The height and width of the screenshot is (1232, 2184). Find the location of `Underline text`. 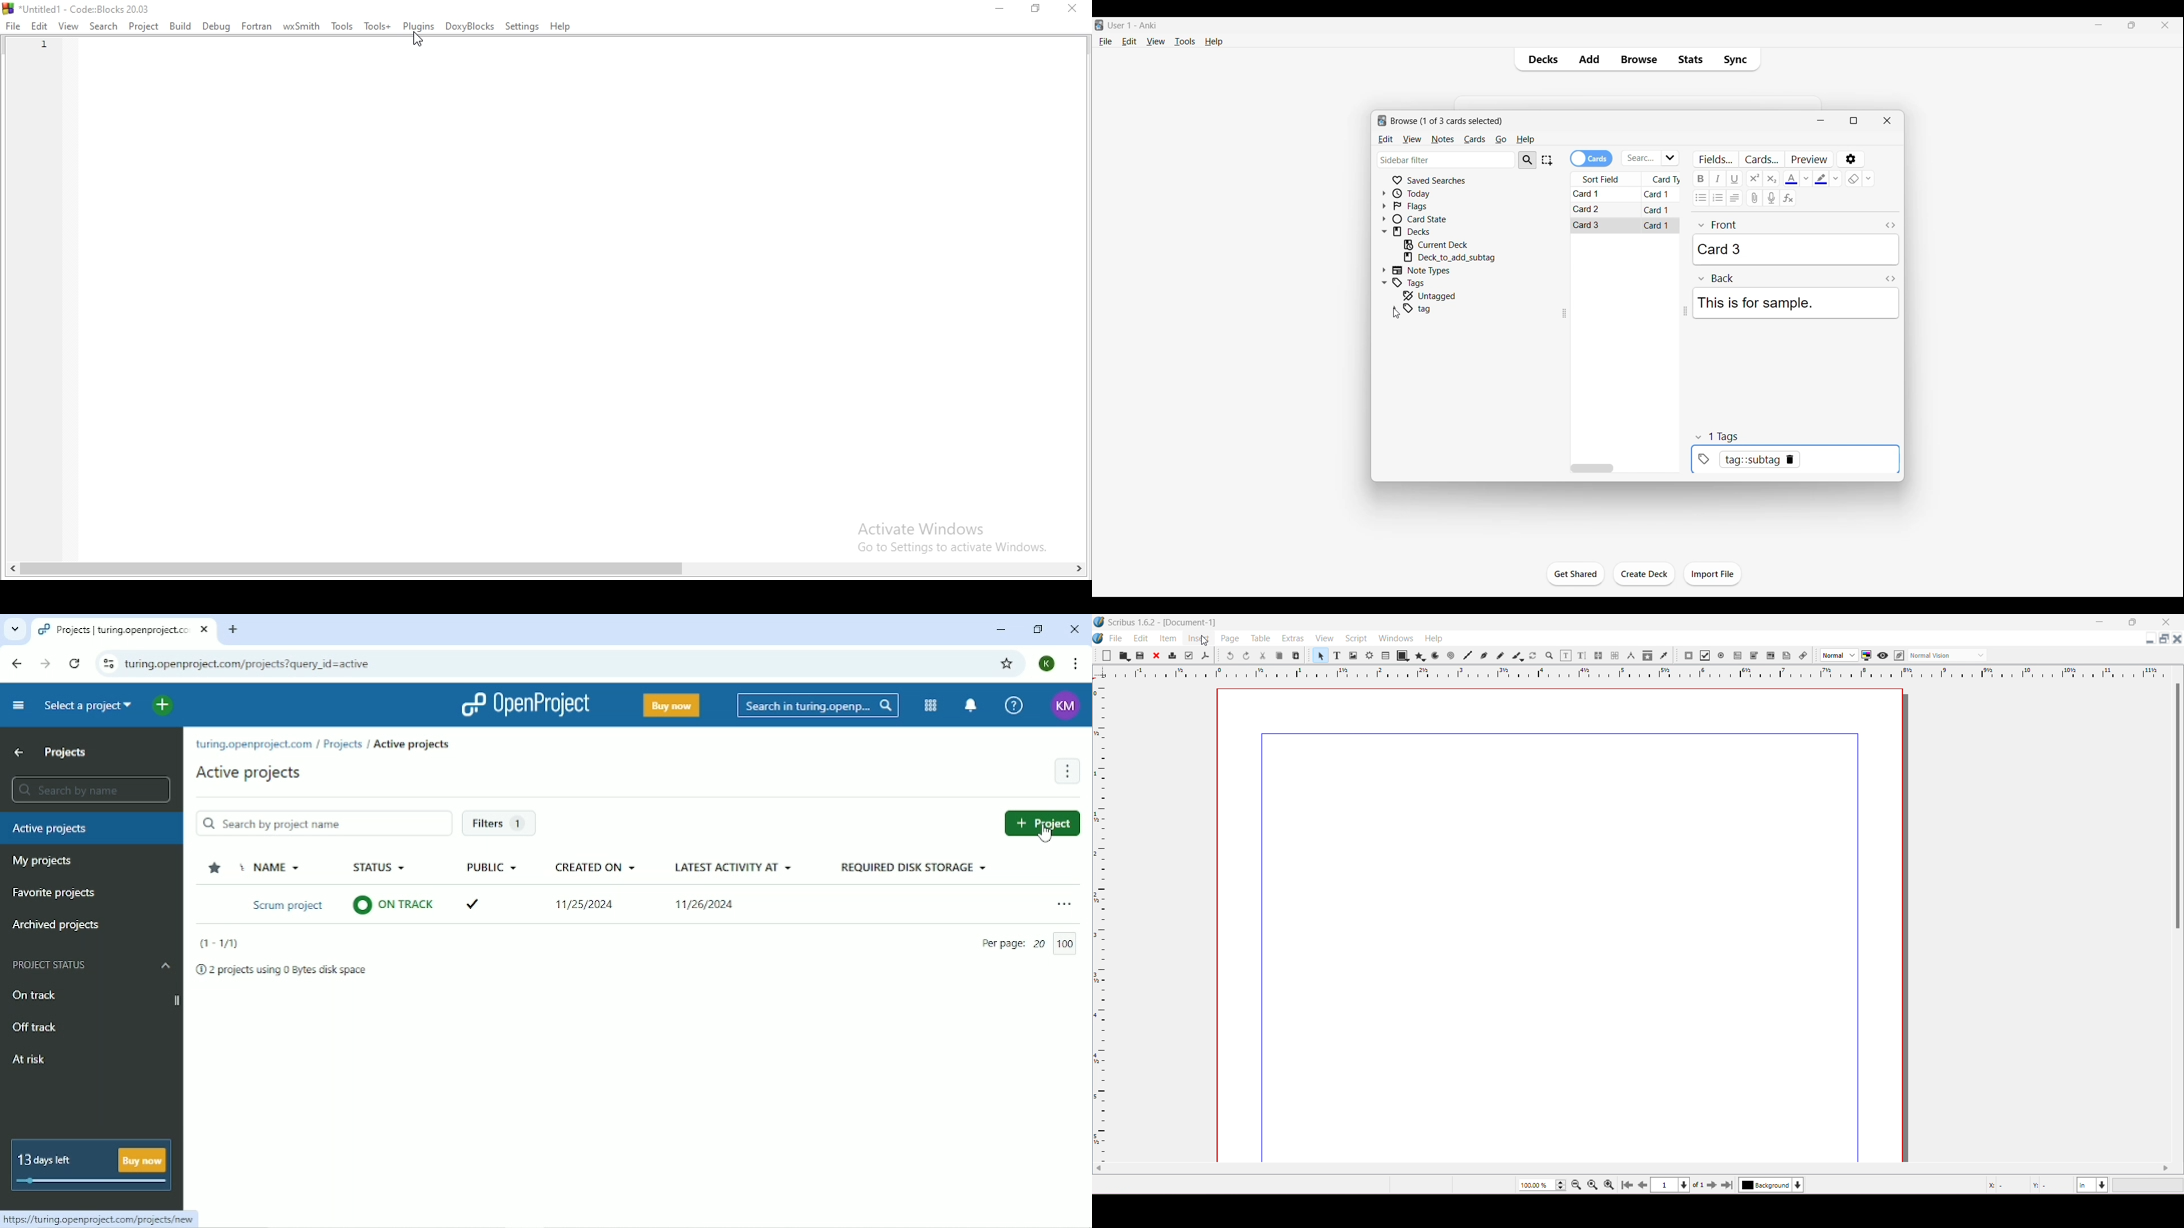

Underline text is located at coordinates (1735, 179).